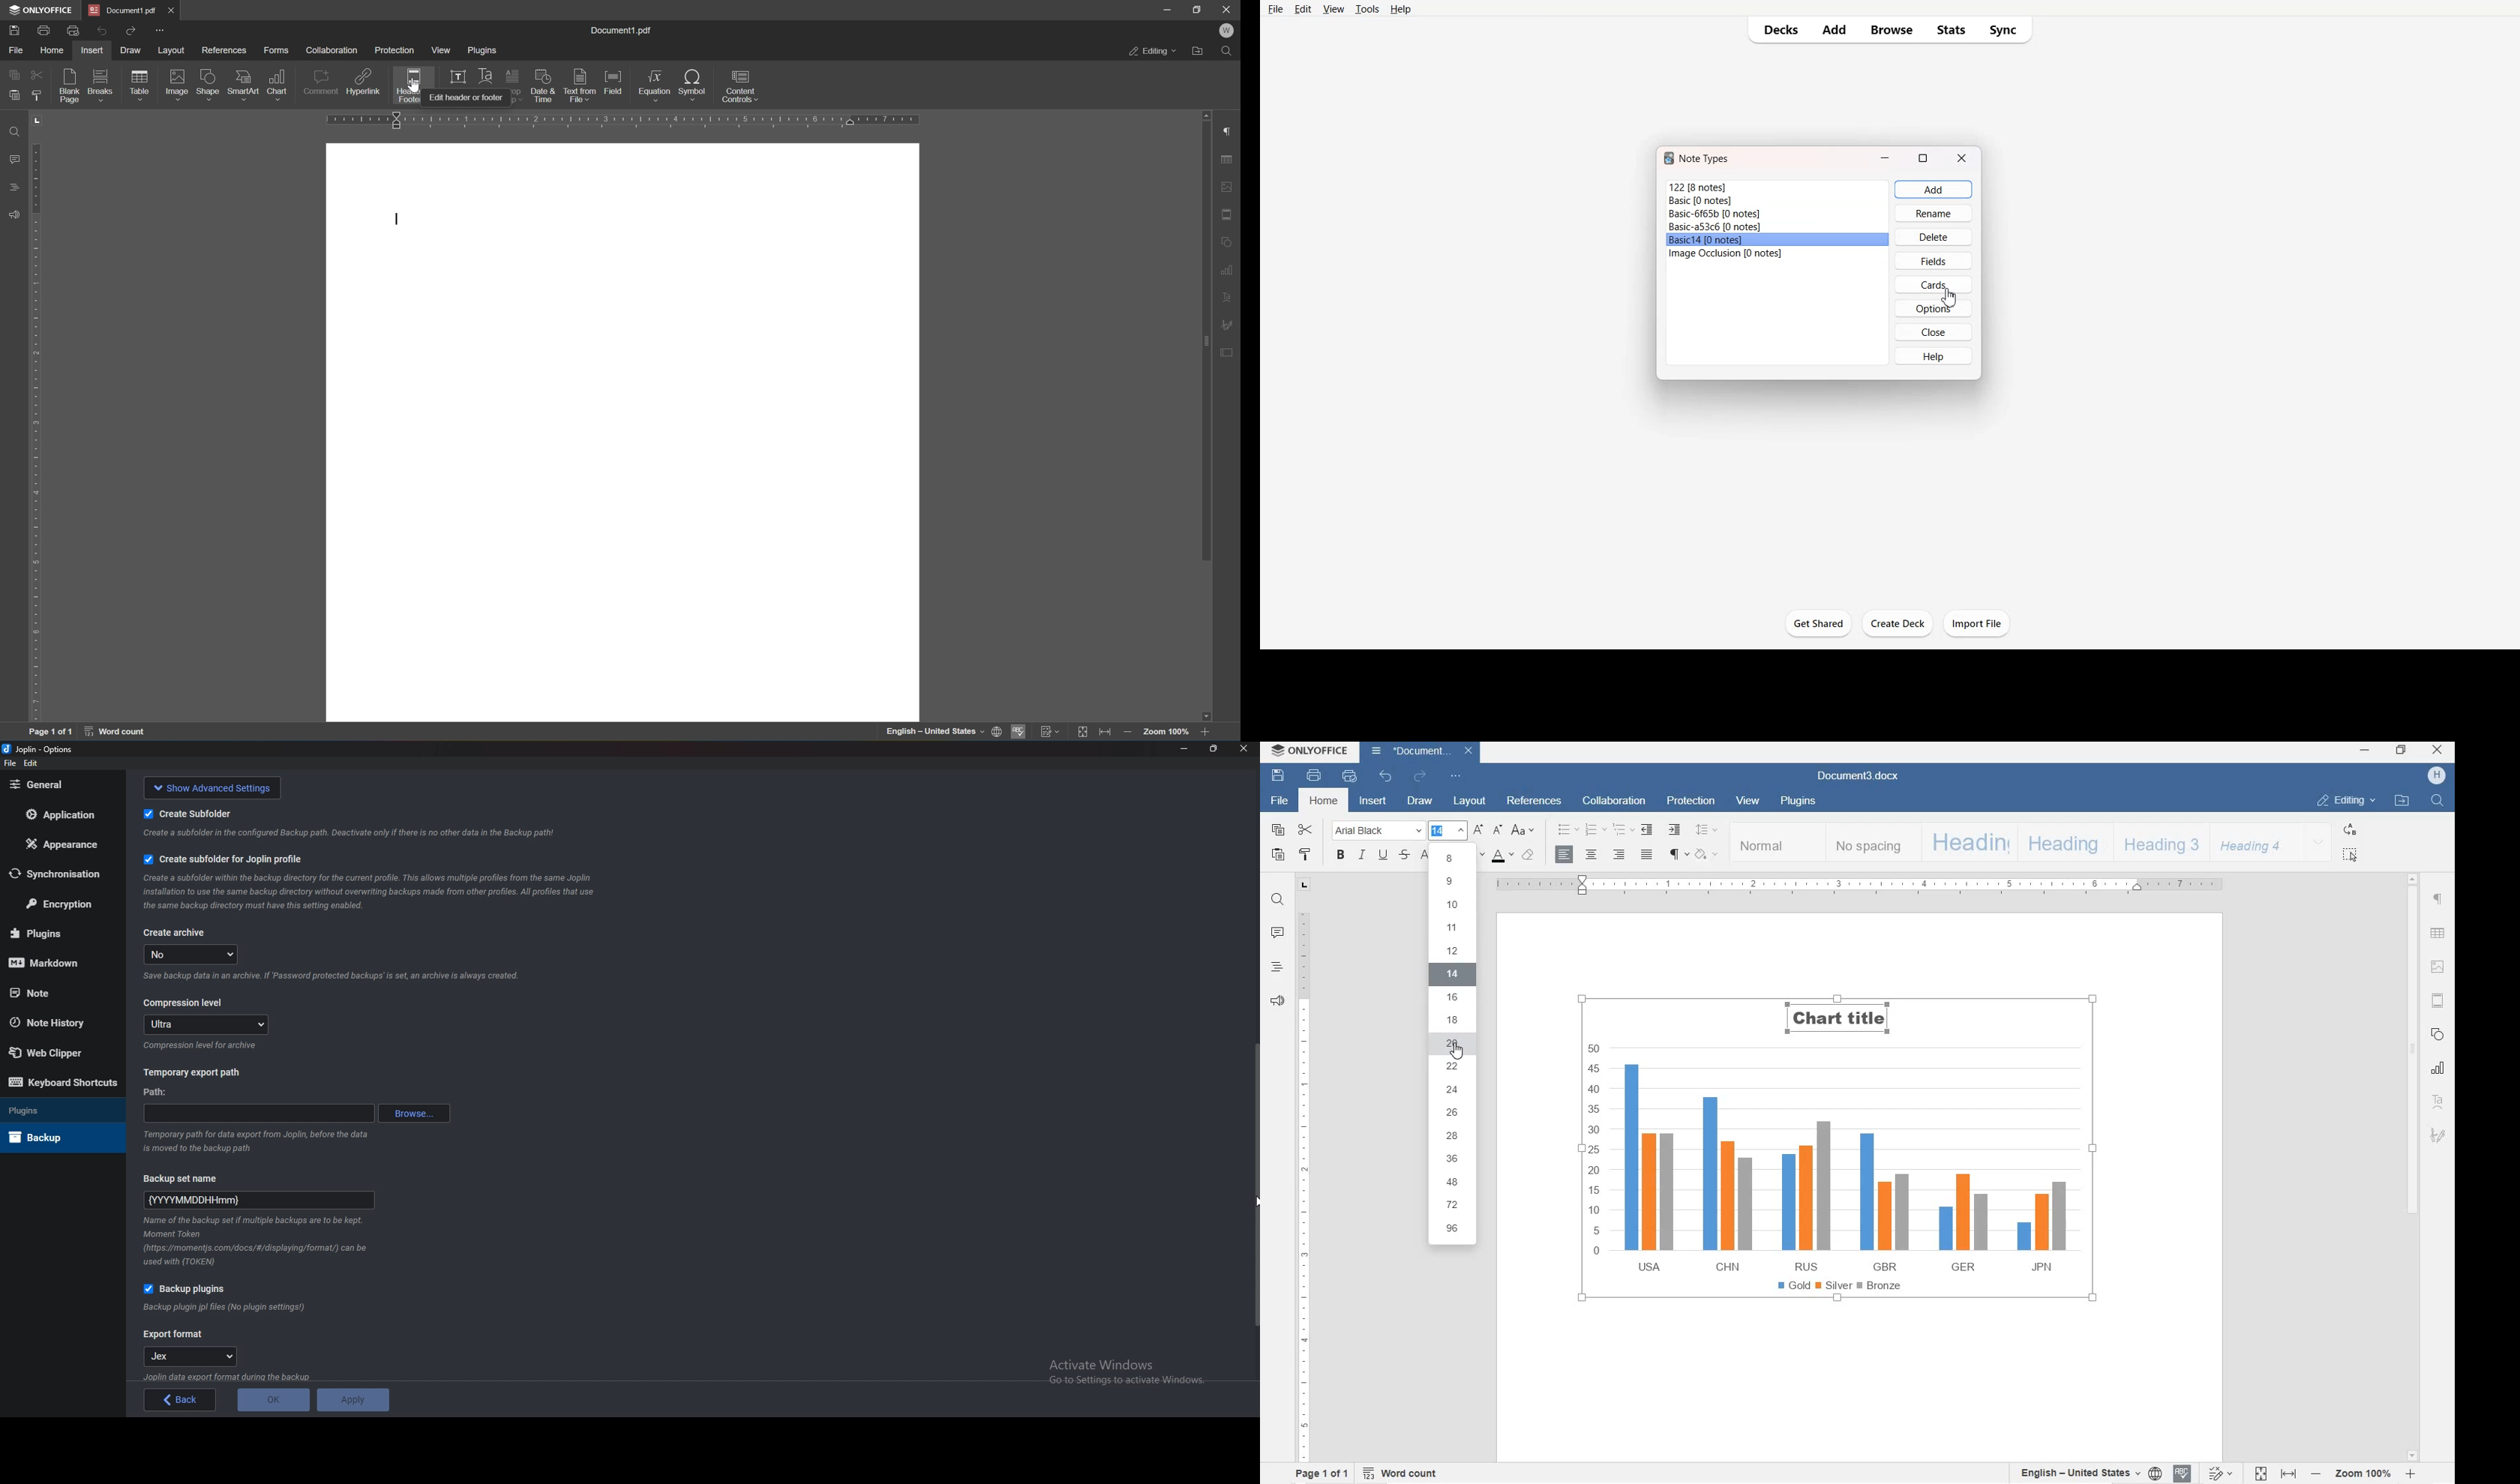  Describe the element at coordinates (1452, 998) in the screenshot. I see `16` at that location.